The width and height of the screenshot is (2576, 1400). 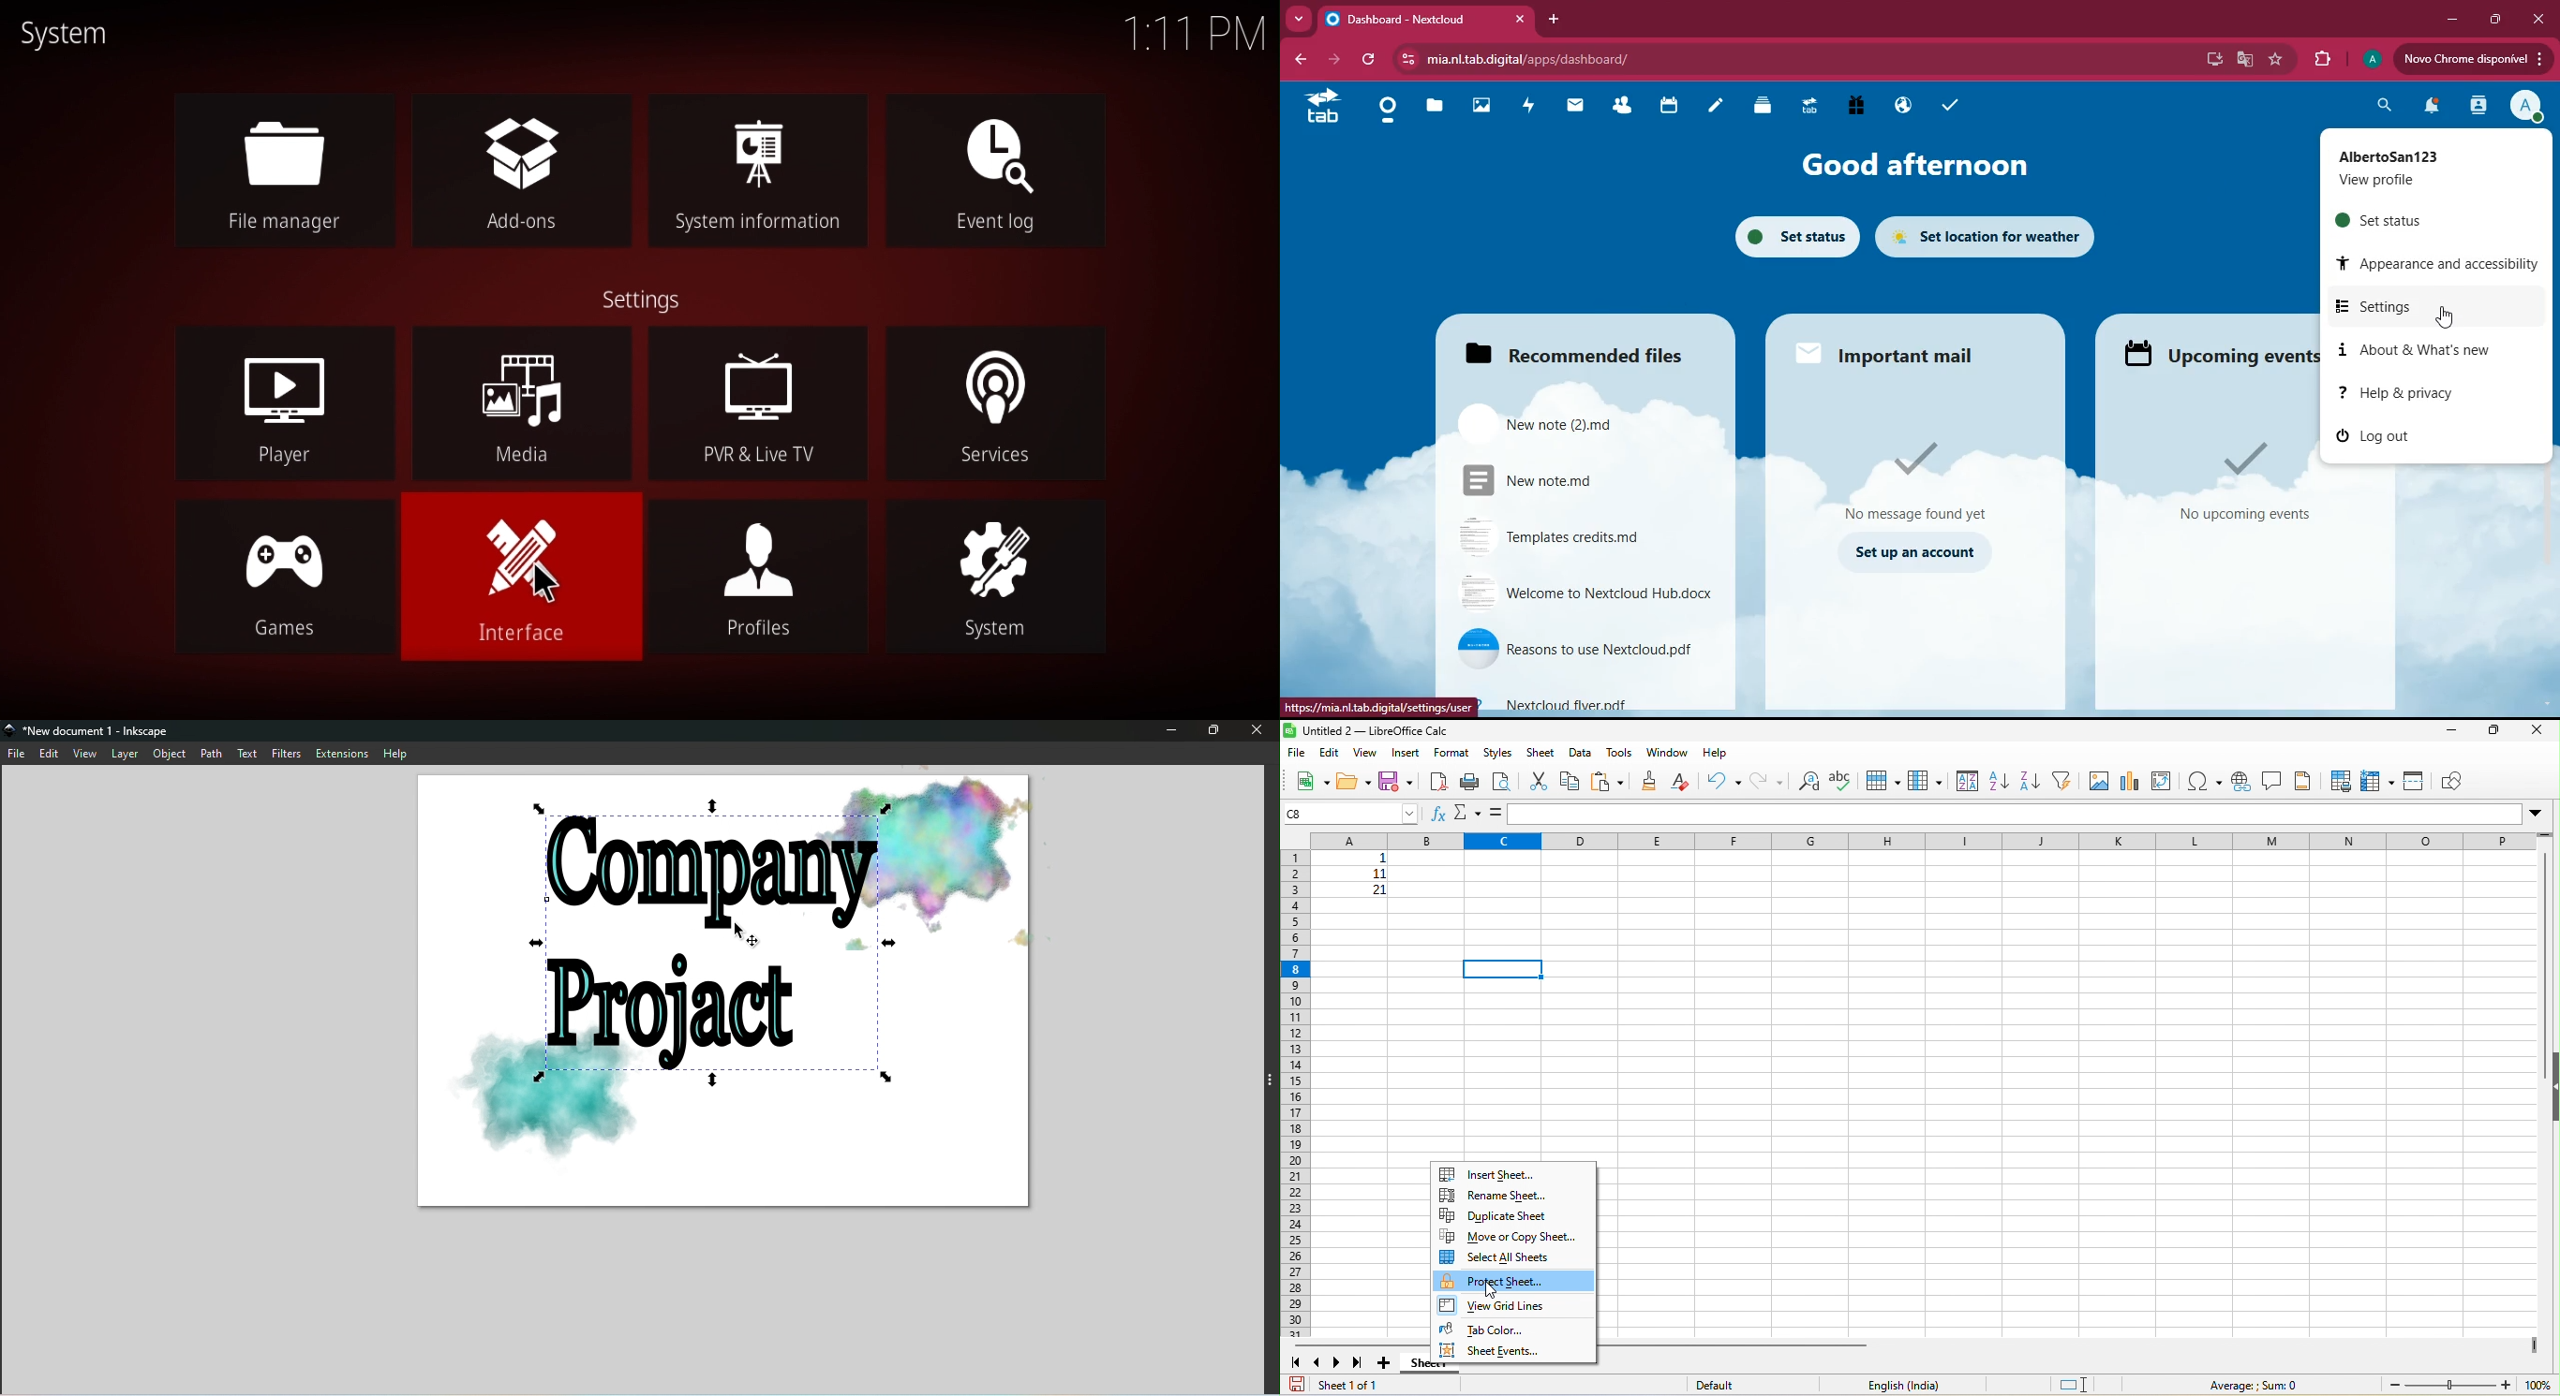 I want to click on back, so click(x=1299, y=61).